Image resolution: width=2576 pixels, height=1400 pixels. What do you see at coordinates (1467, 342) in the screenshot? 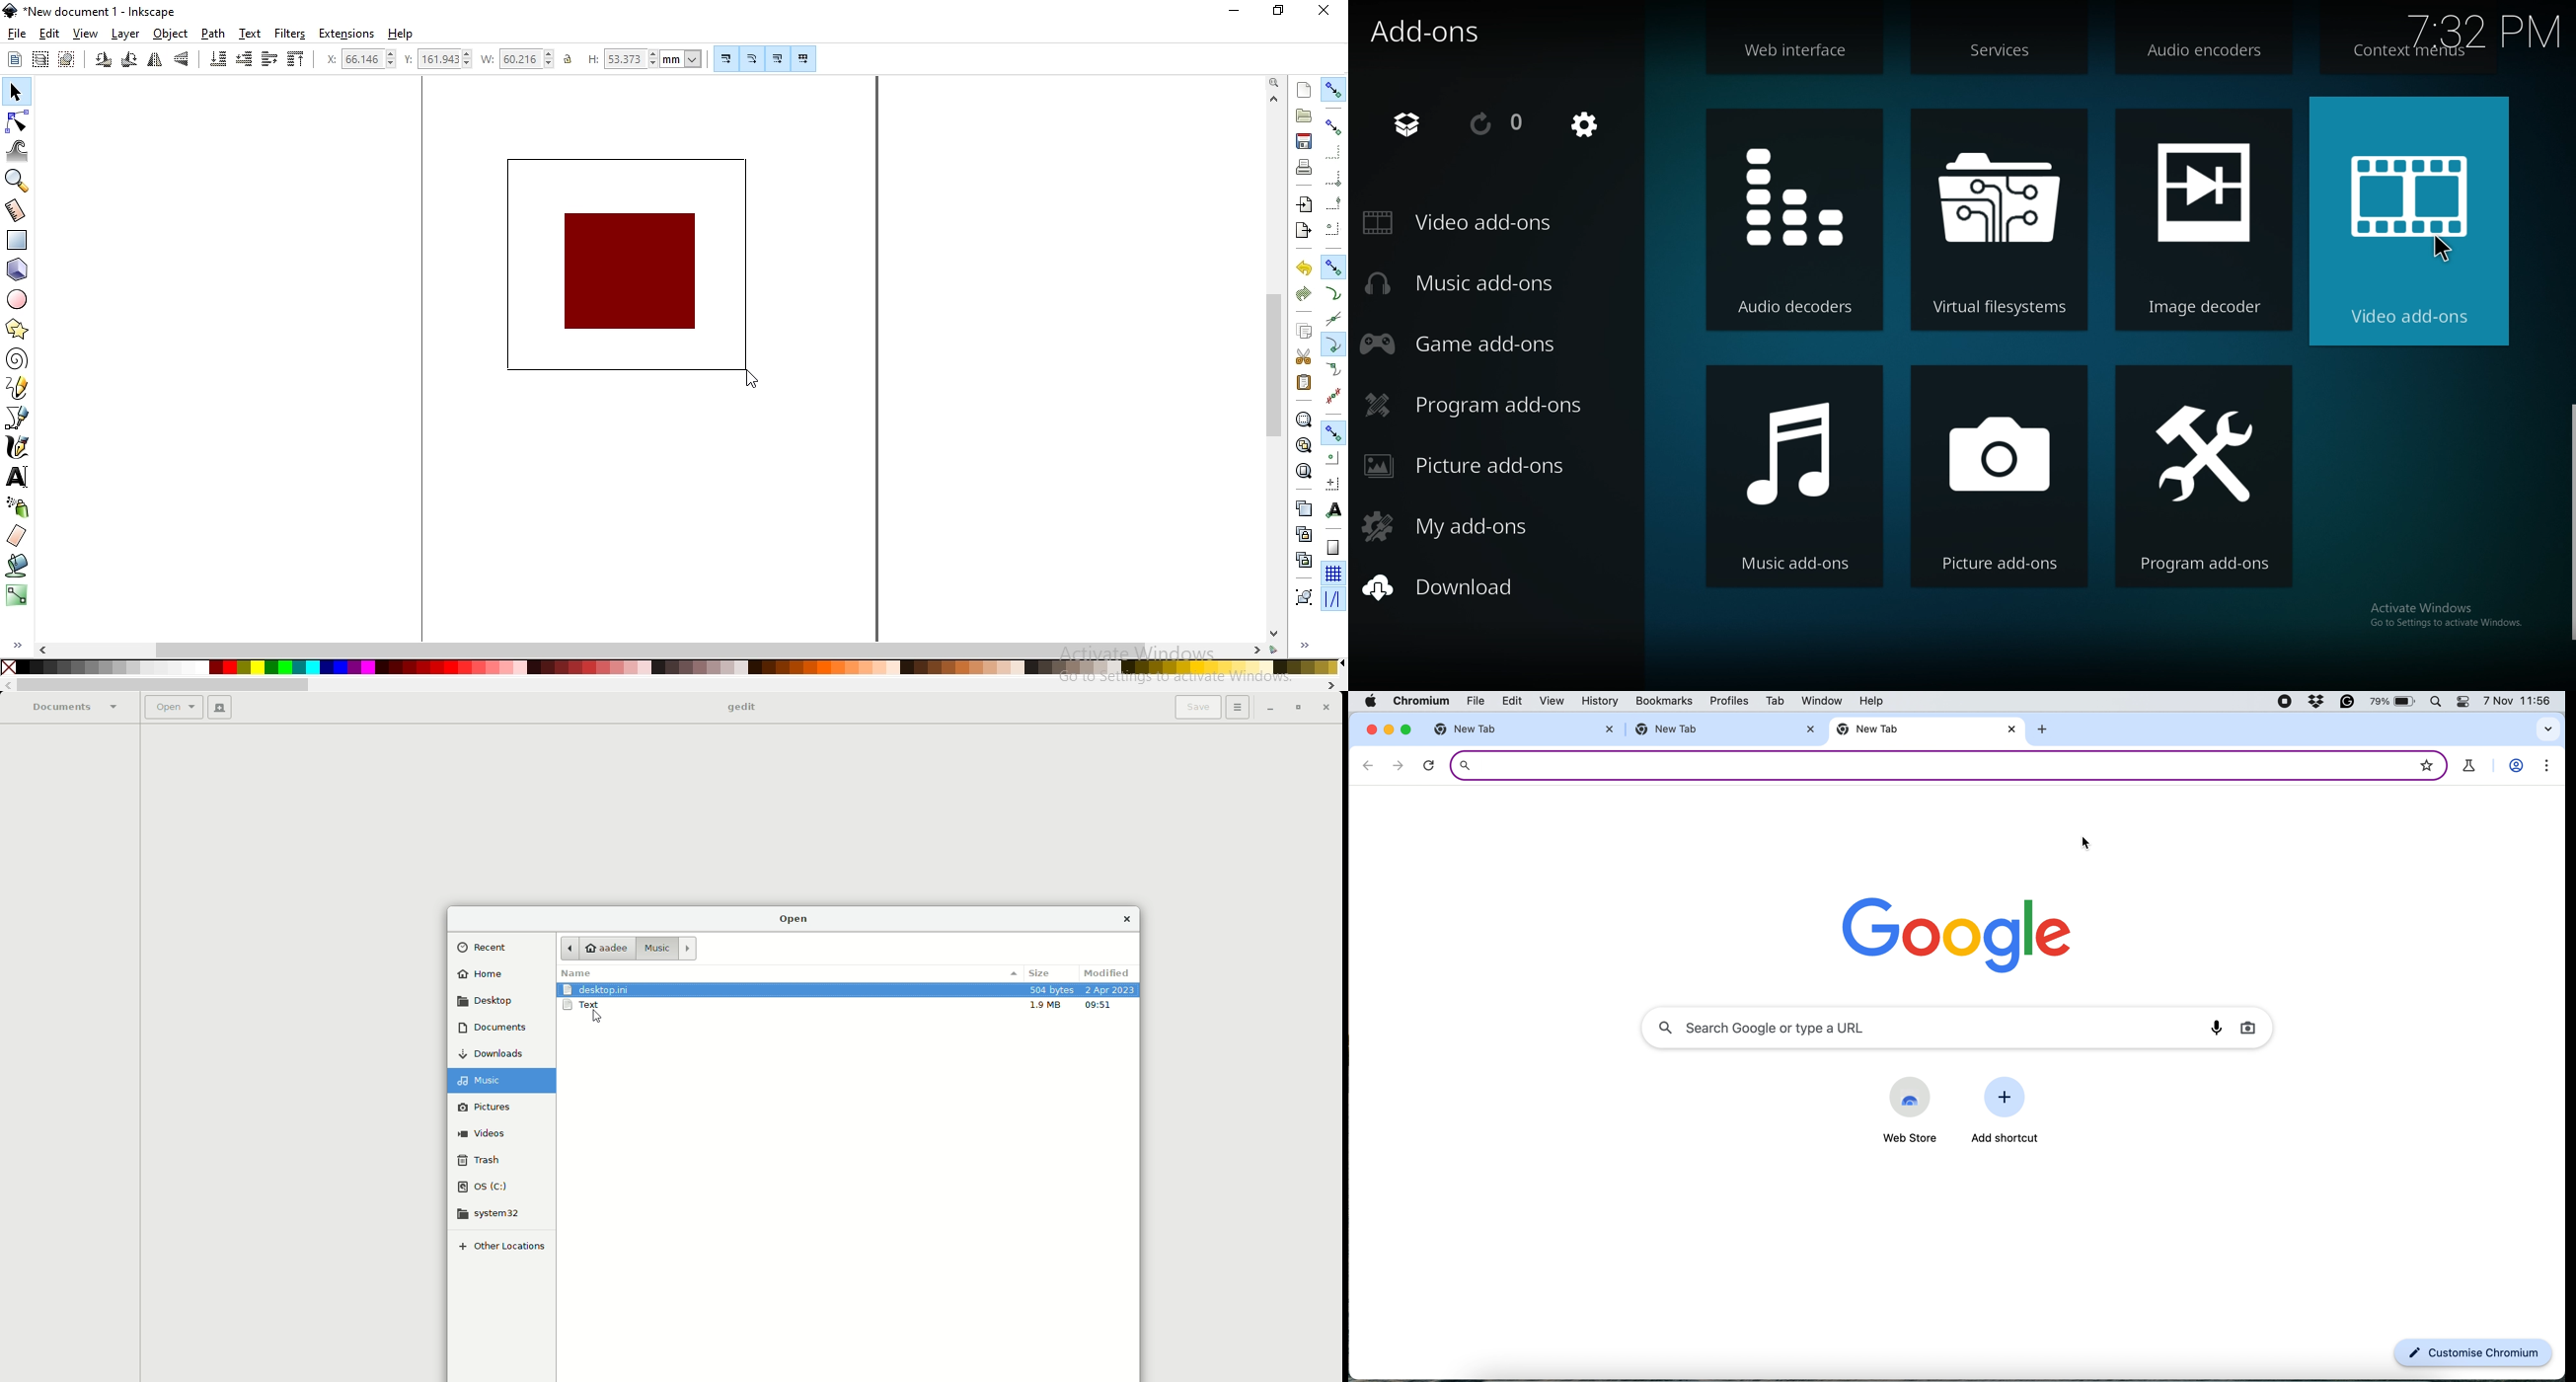
I see `game add ons` at bounding box center [1467, 342].